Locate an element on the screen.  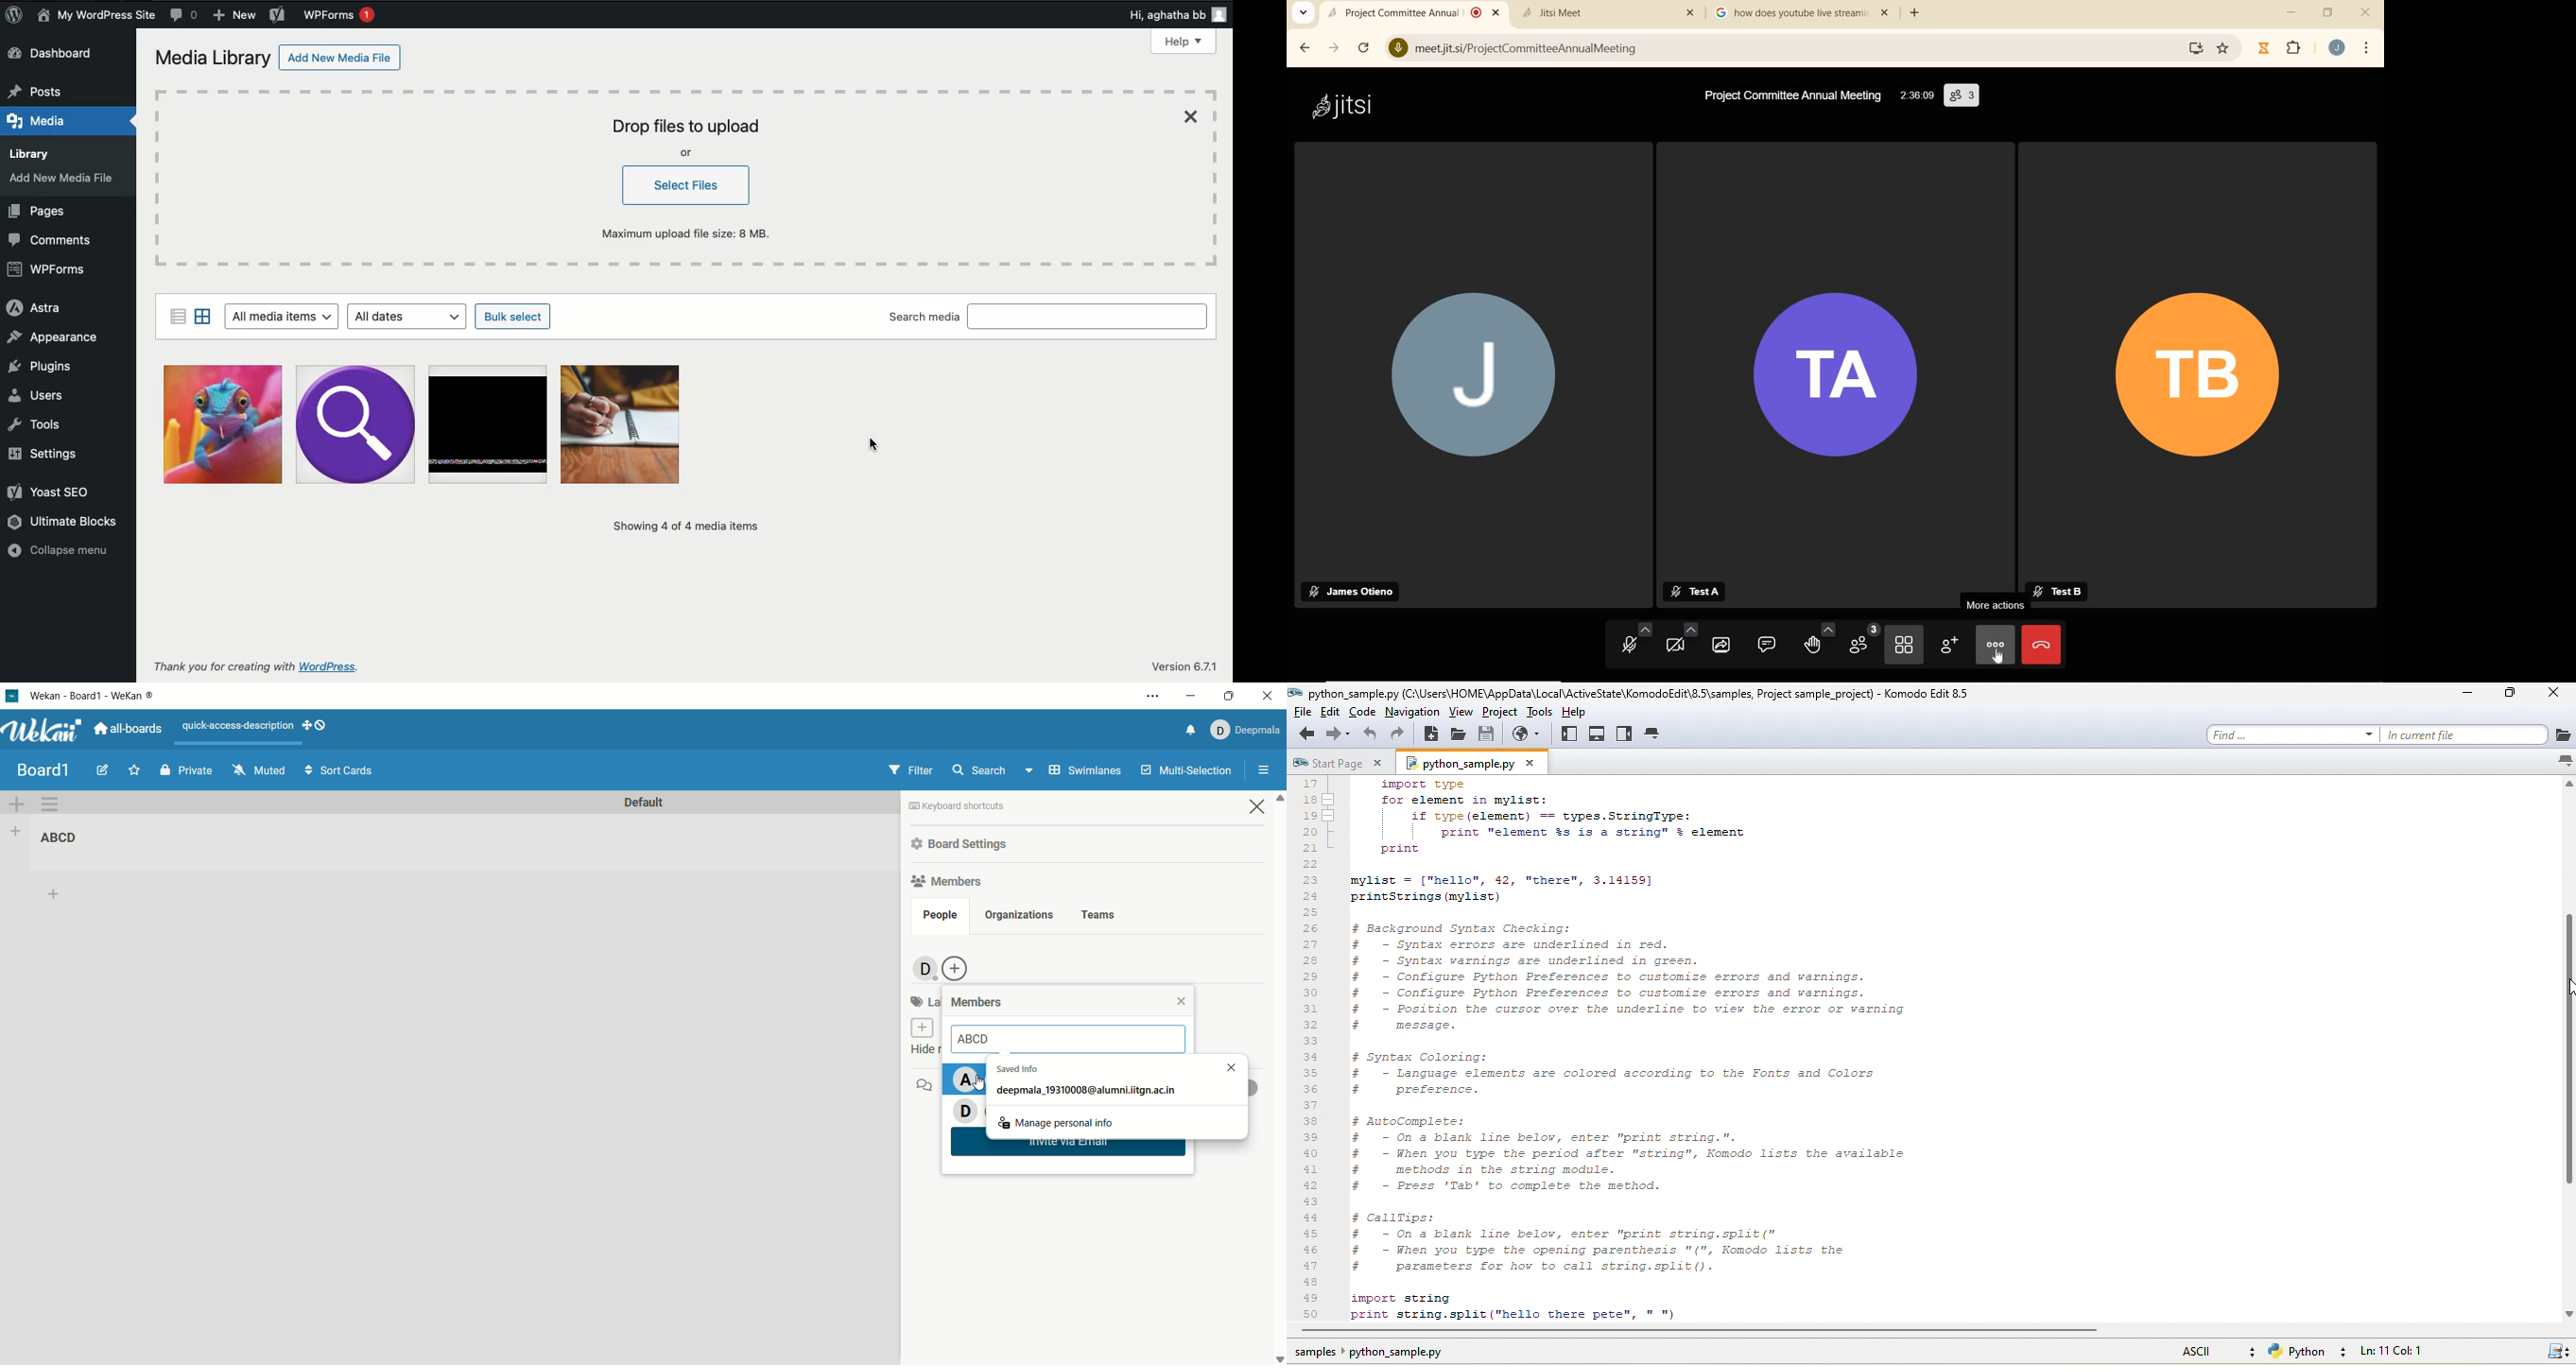
MINIMIZE is located at coordinates (2294, 14).